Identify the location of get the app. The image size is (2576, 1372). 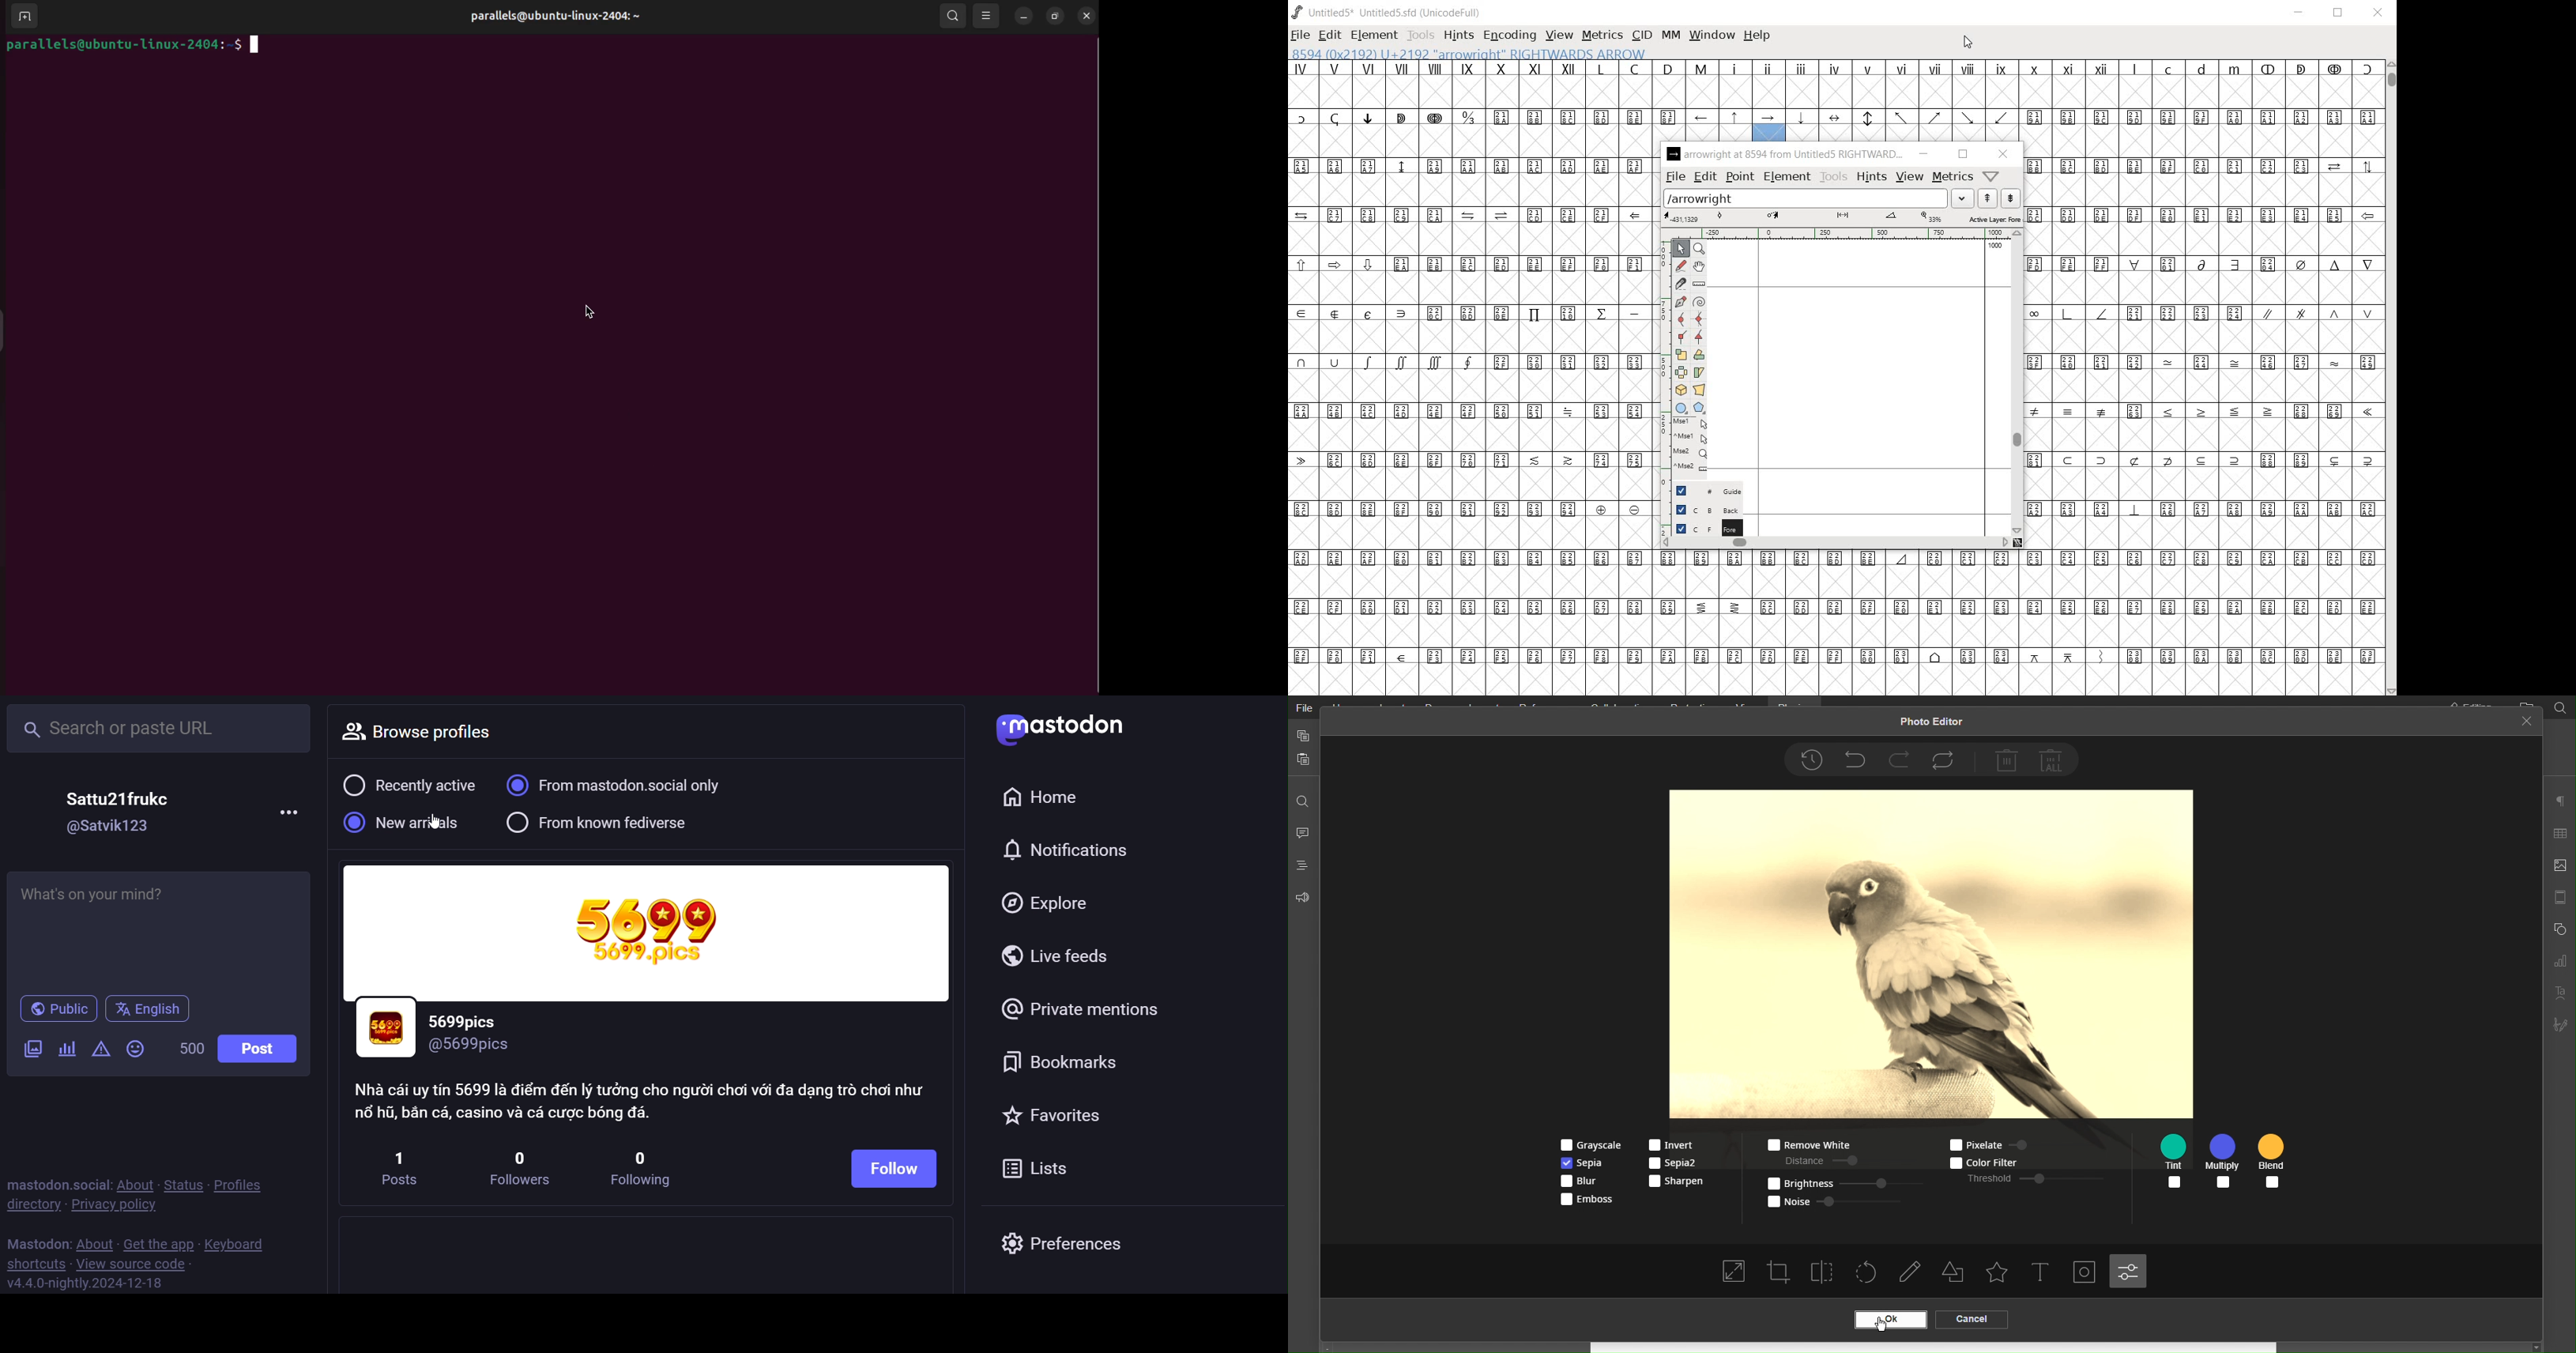
(155, 1244).